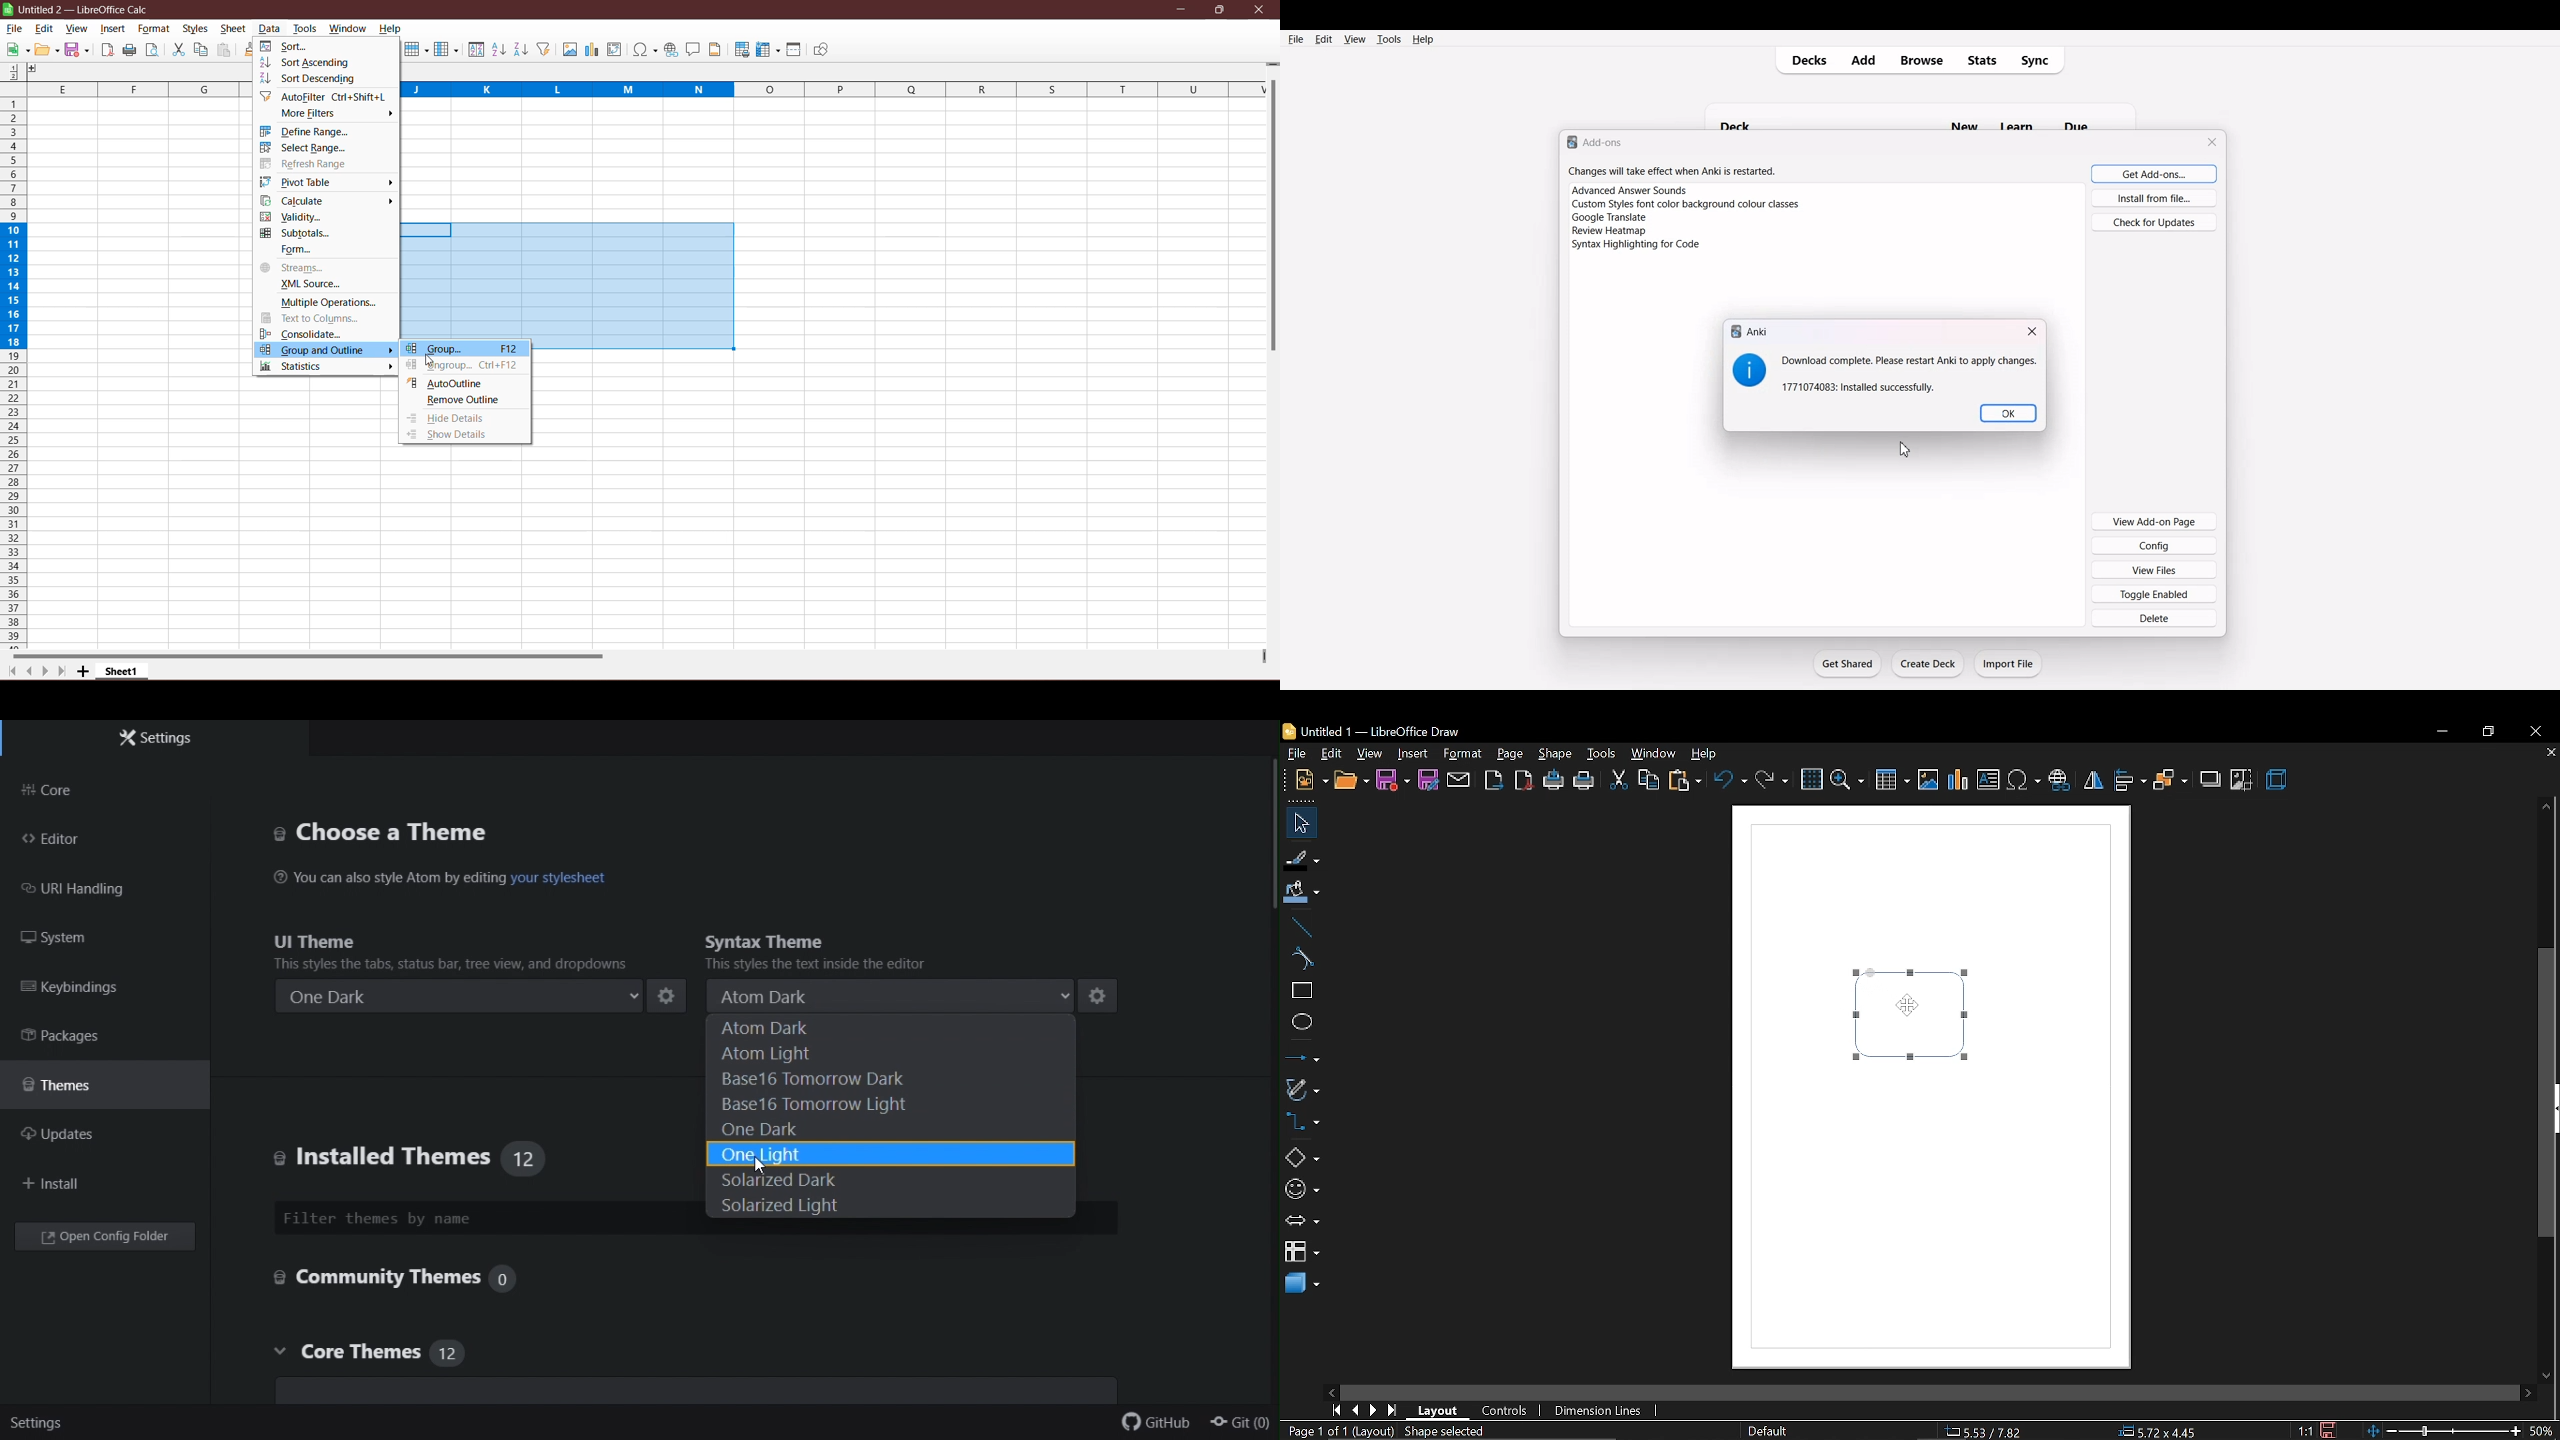 This screenshot has height=1456, width=2576. Describe the element at coordinates (1596, 141) in the screenshot. I see `Text 1` at that location.